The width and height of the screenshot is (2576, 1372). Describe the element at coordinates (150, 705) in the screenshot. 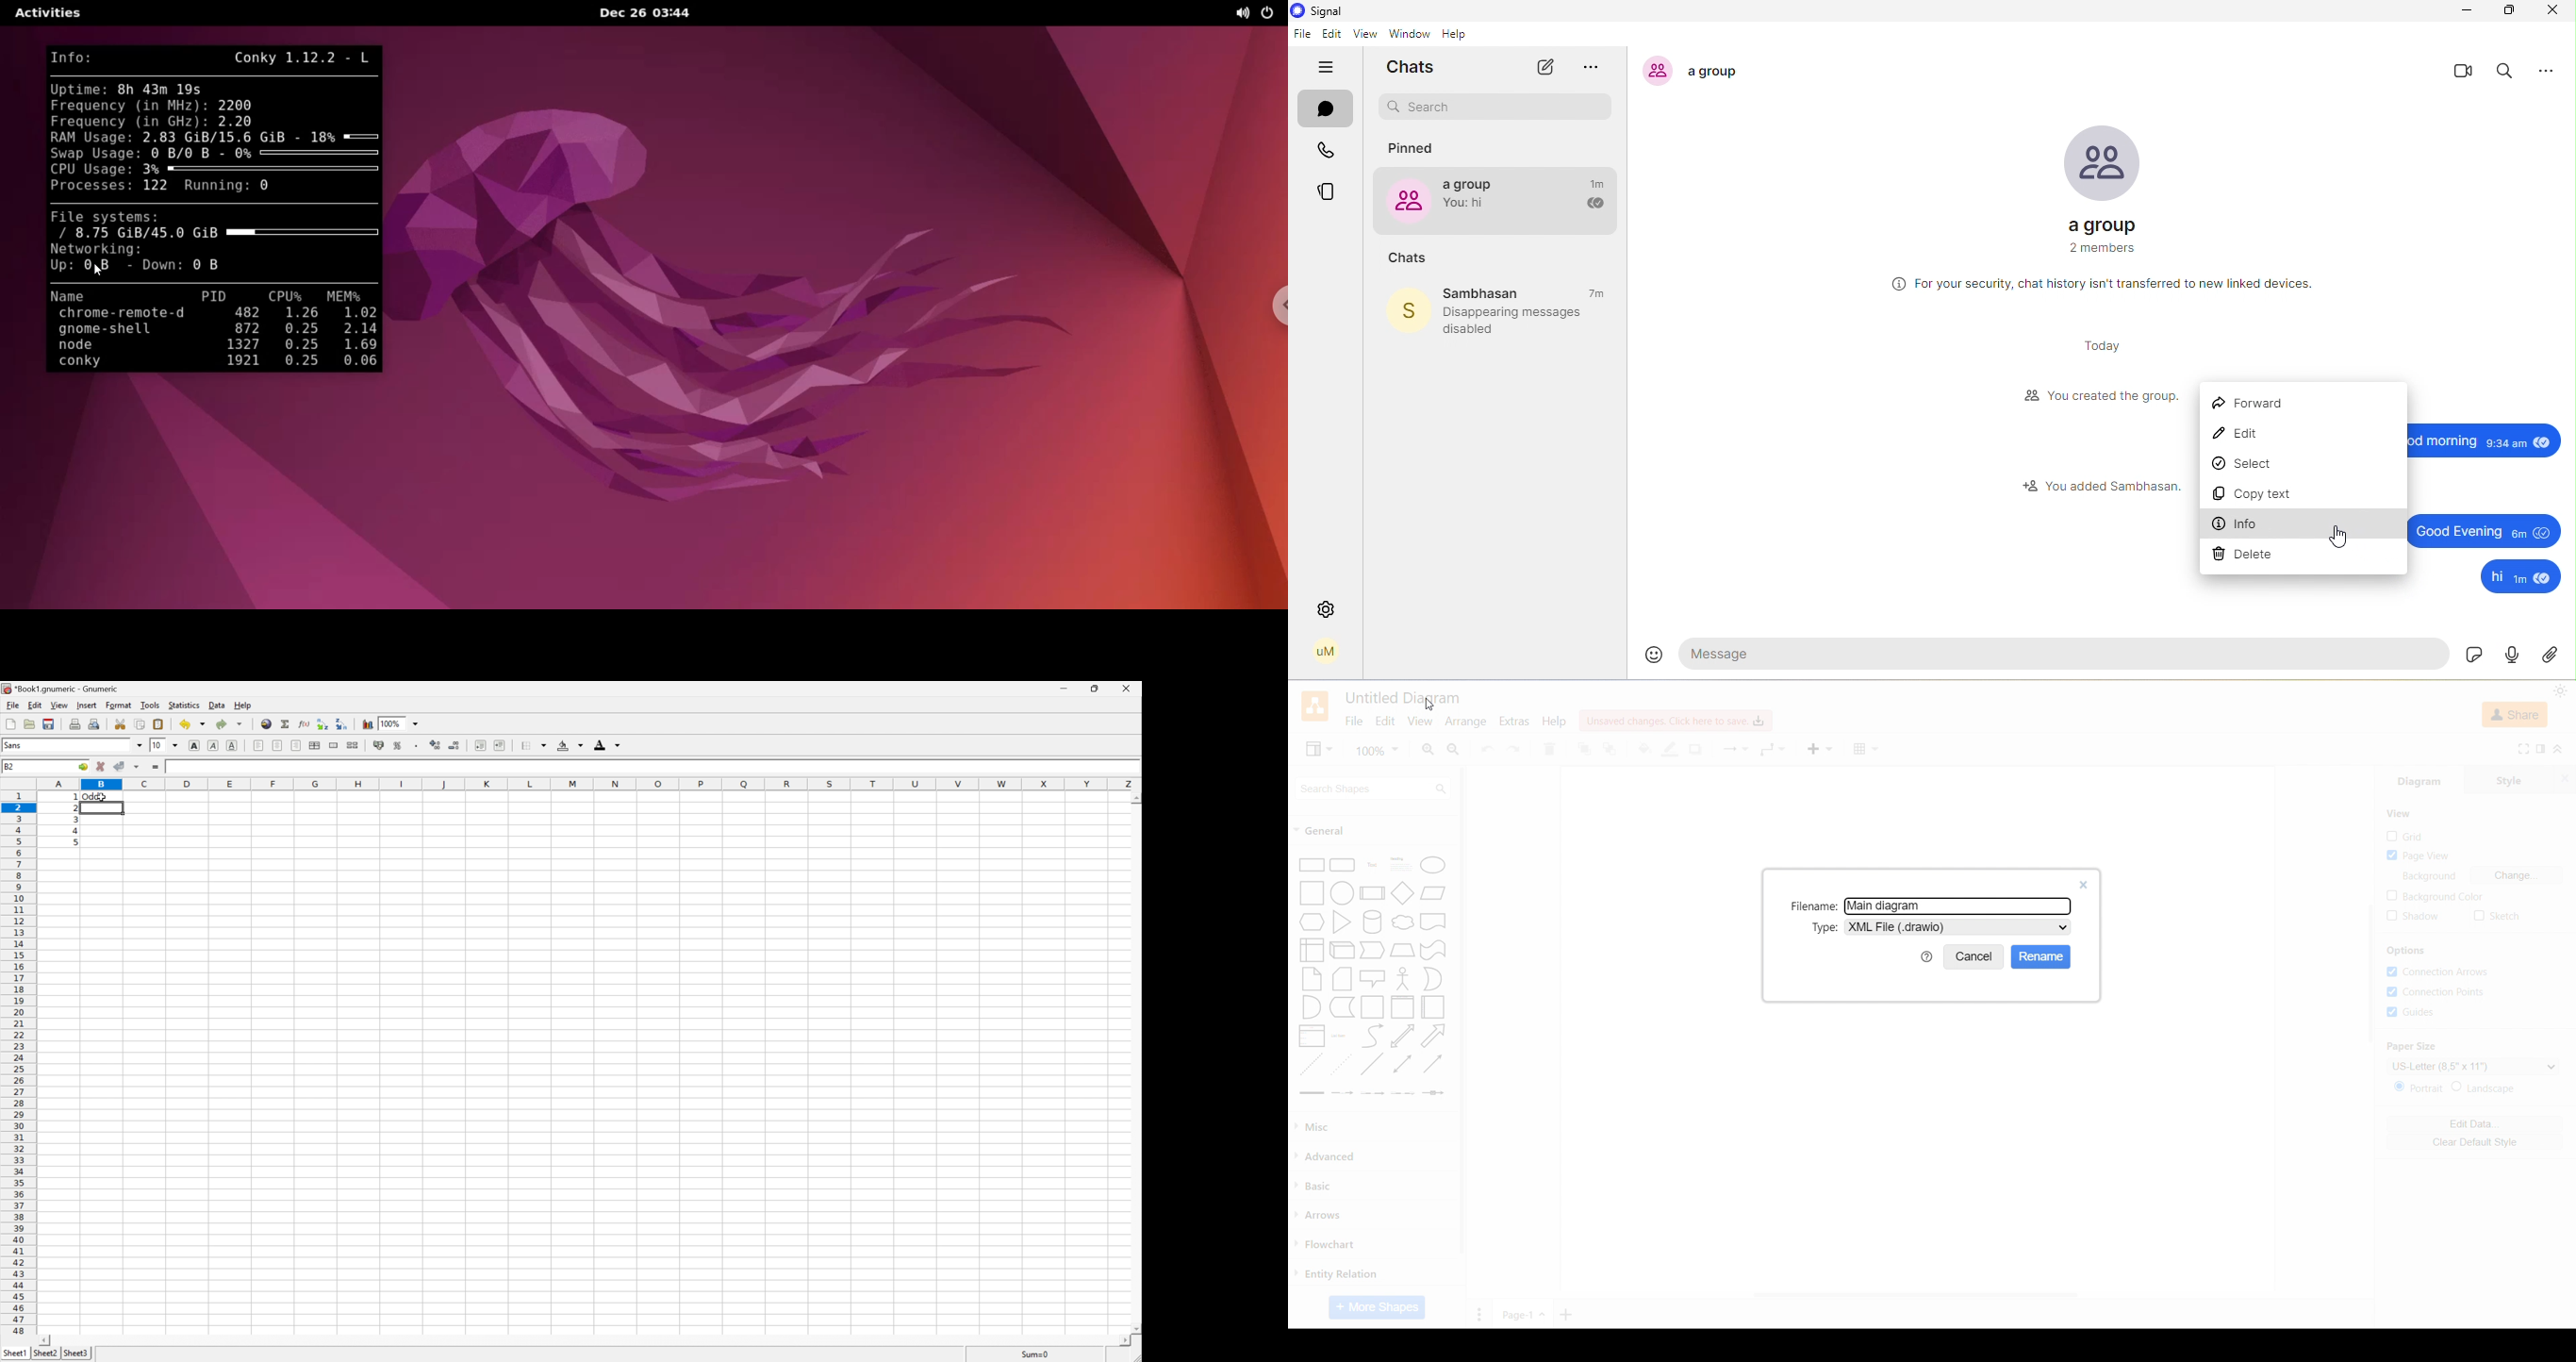

I see `Tools` at that location.